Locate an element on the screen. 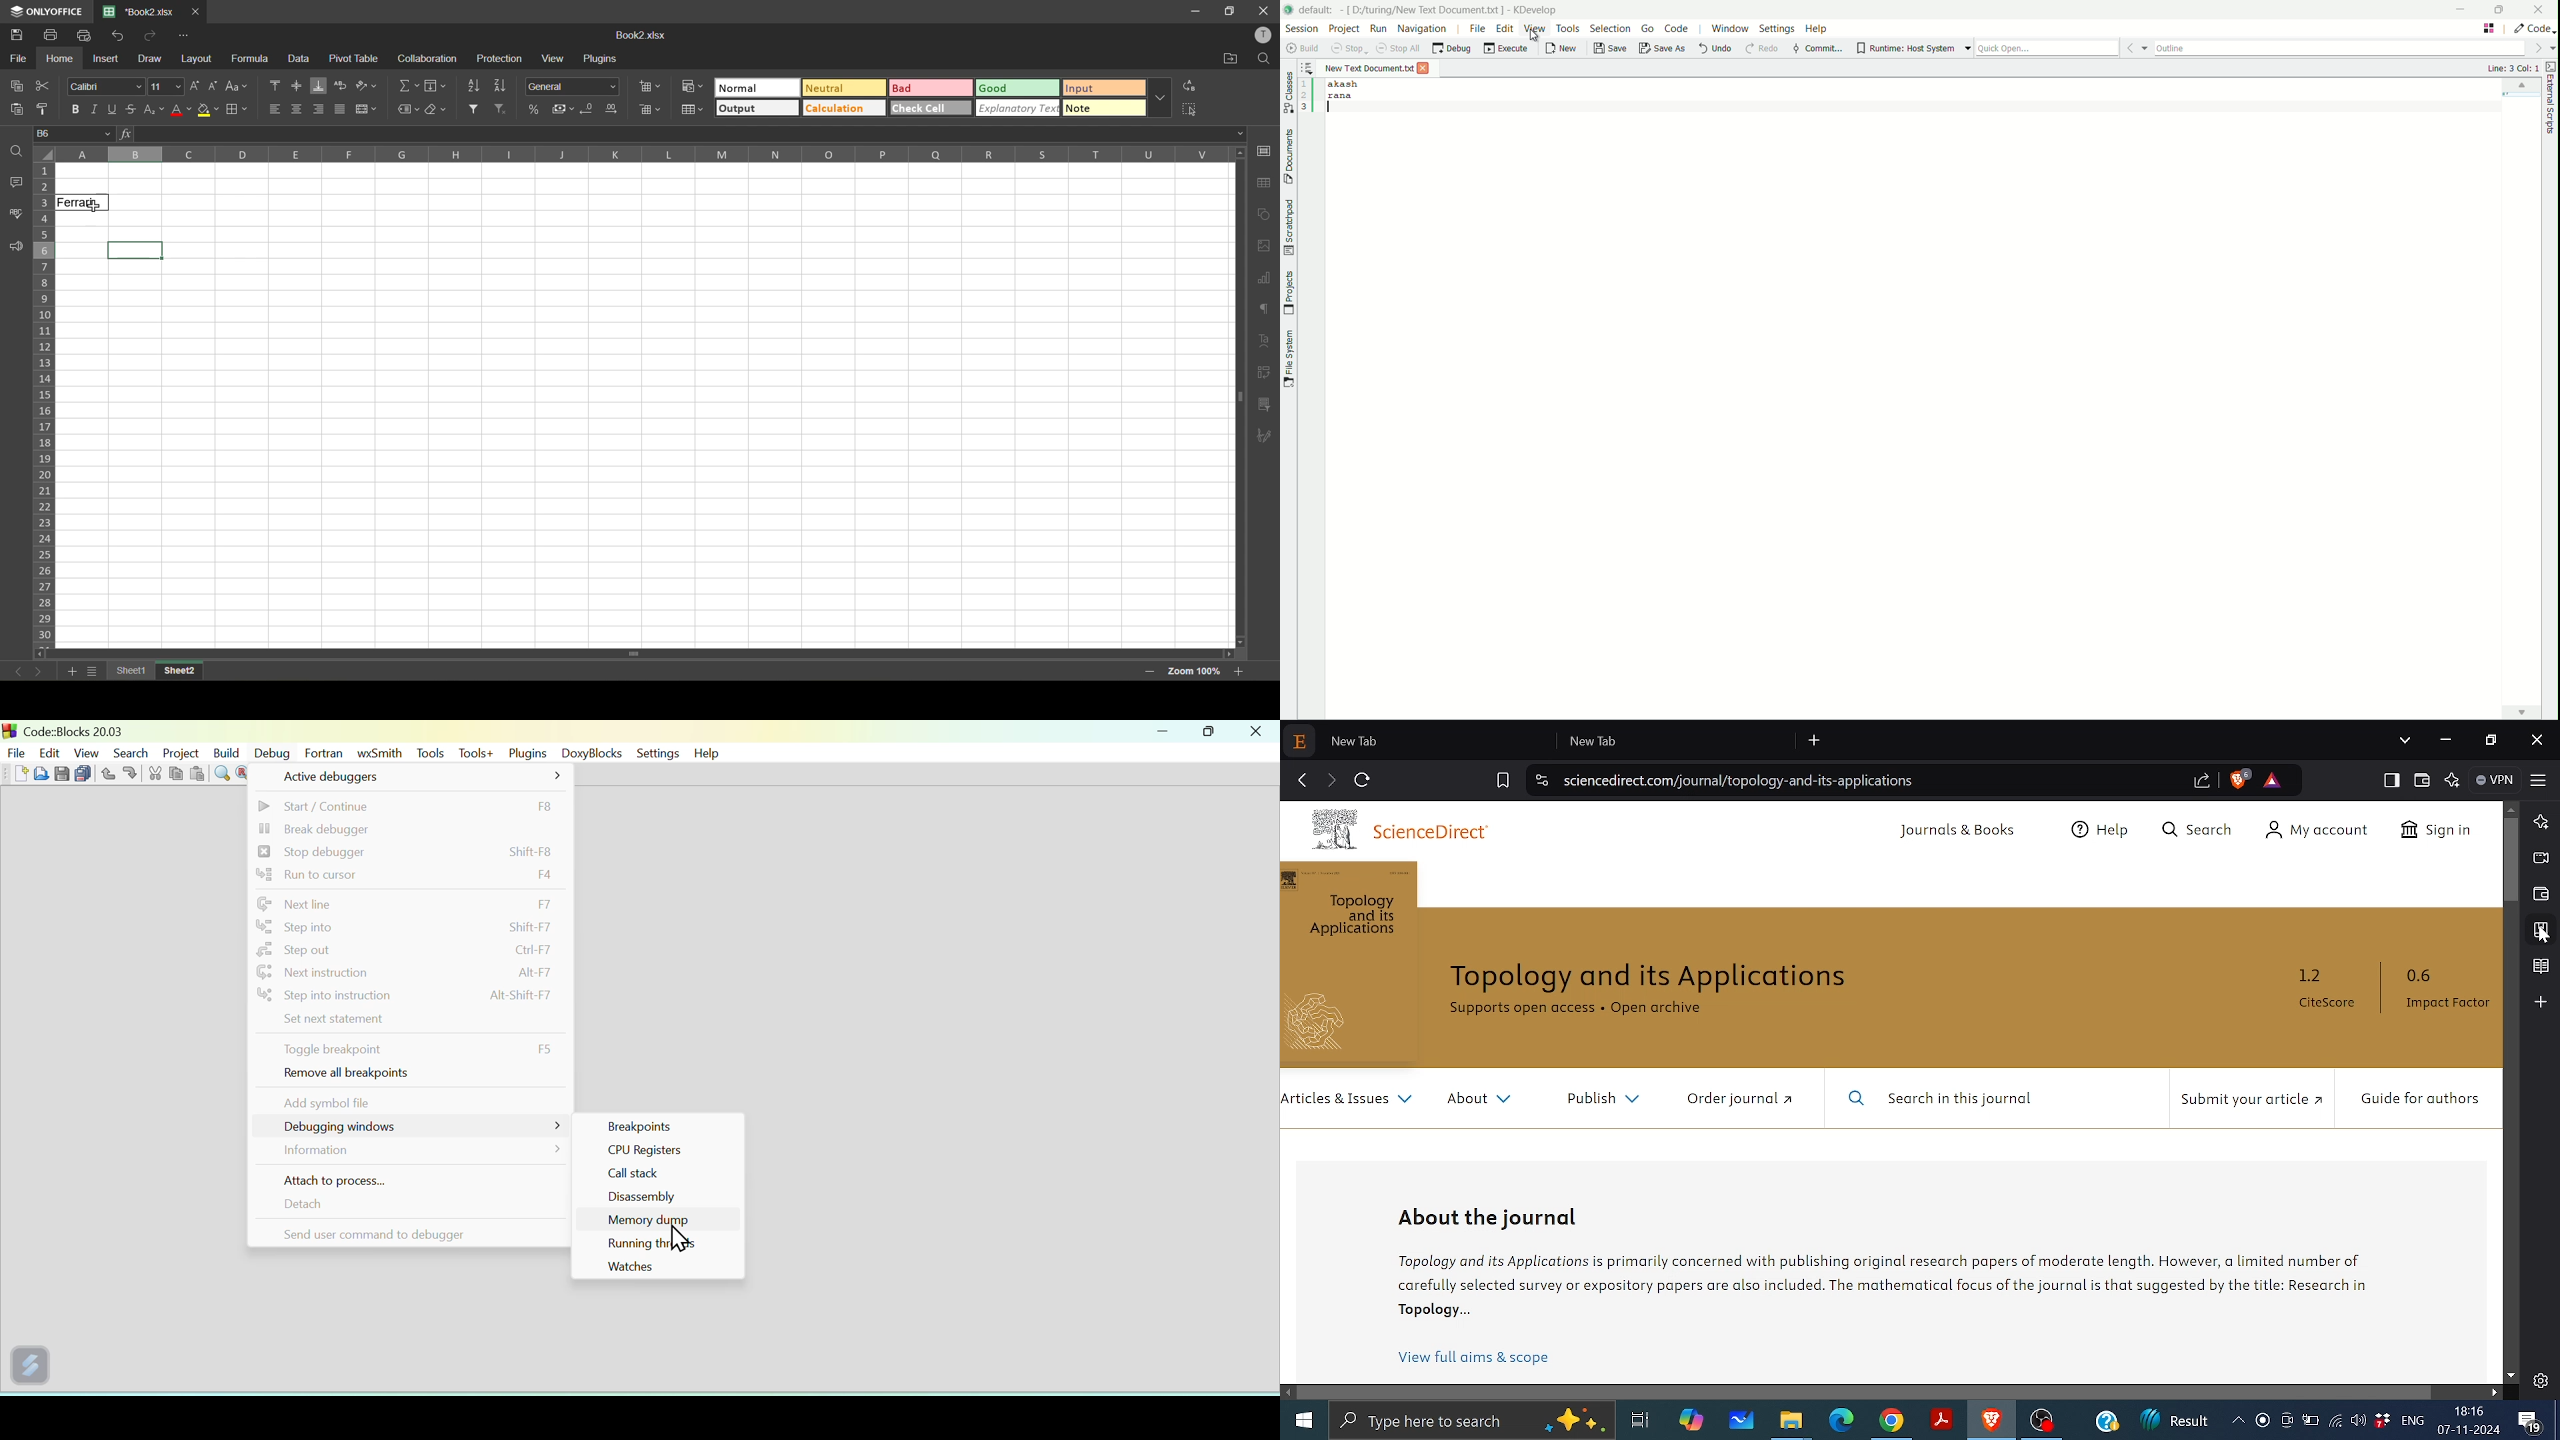  Search is located at coordinates (128, 752).